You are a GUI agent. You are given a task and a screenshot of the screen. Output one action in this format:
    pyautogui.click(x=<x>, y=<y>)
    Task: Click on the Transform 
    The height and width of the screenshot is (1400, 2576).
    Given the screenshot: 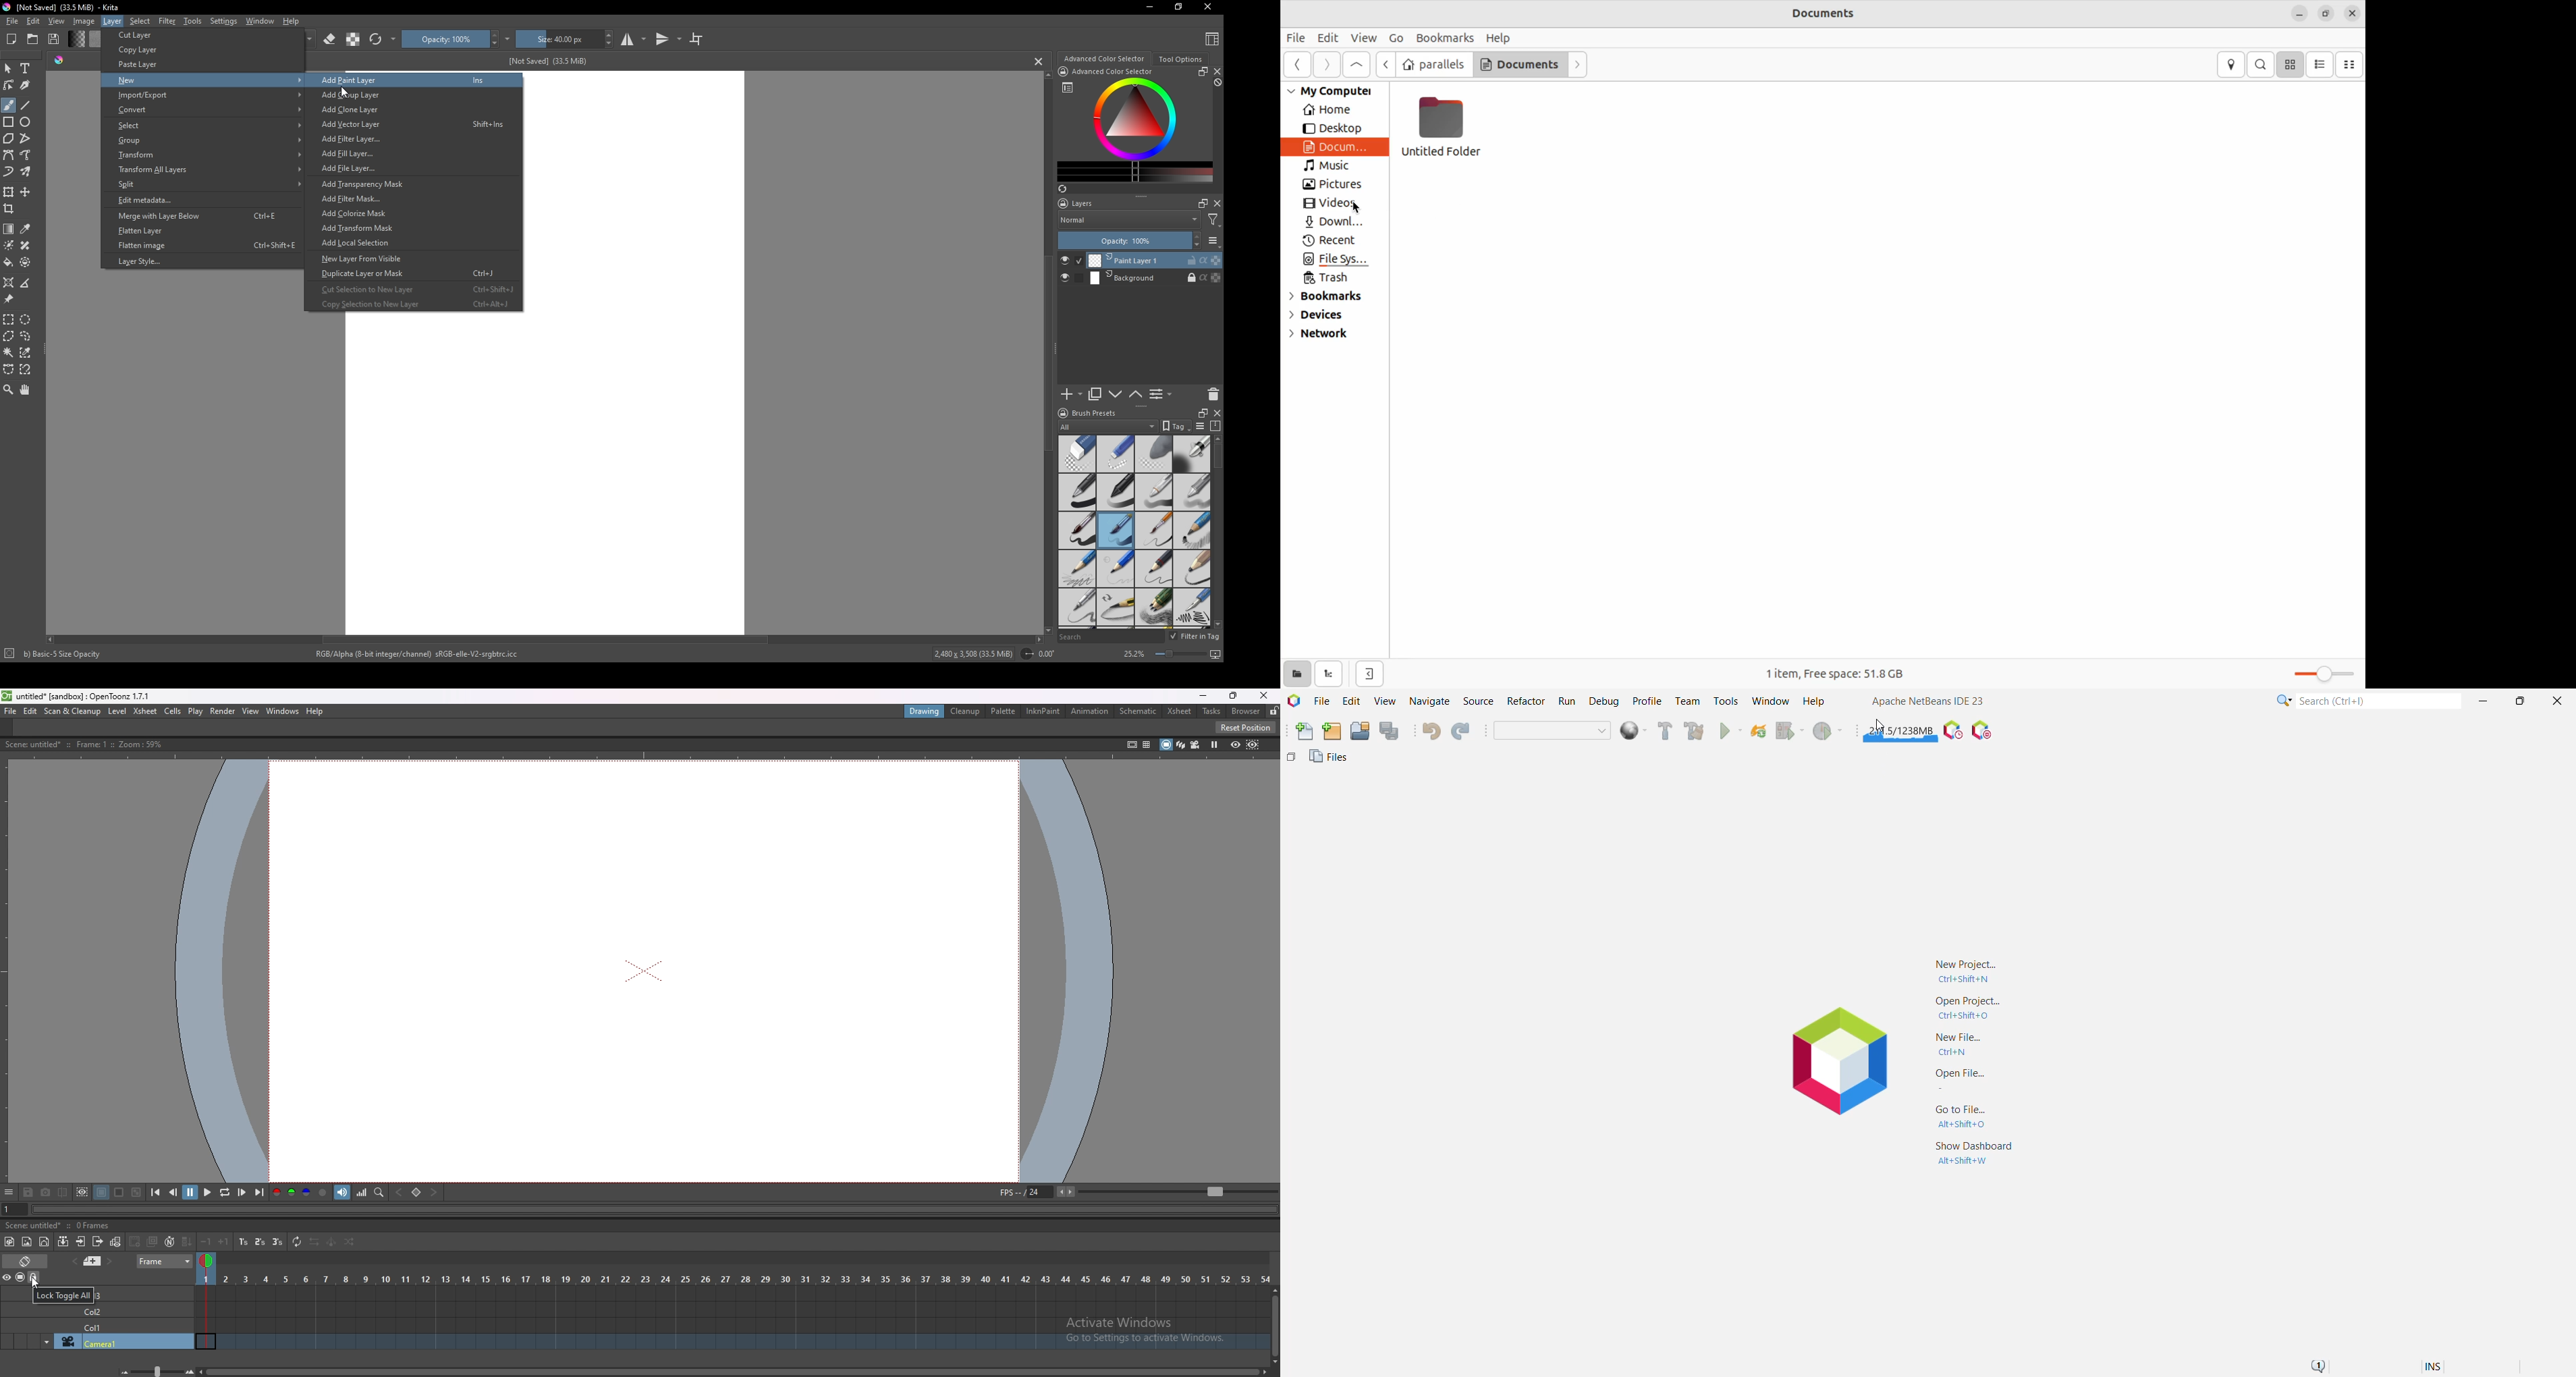 What is the action you would take?
    pyautogui.click(x=209, y=156)
    